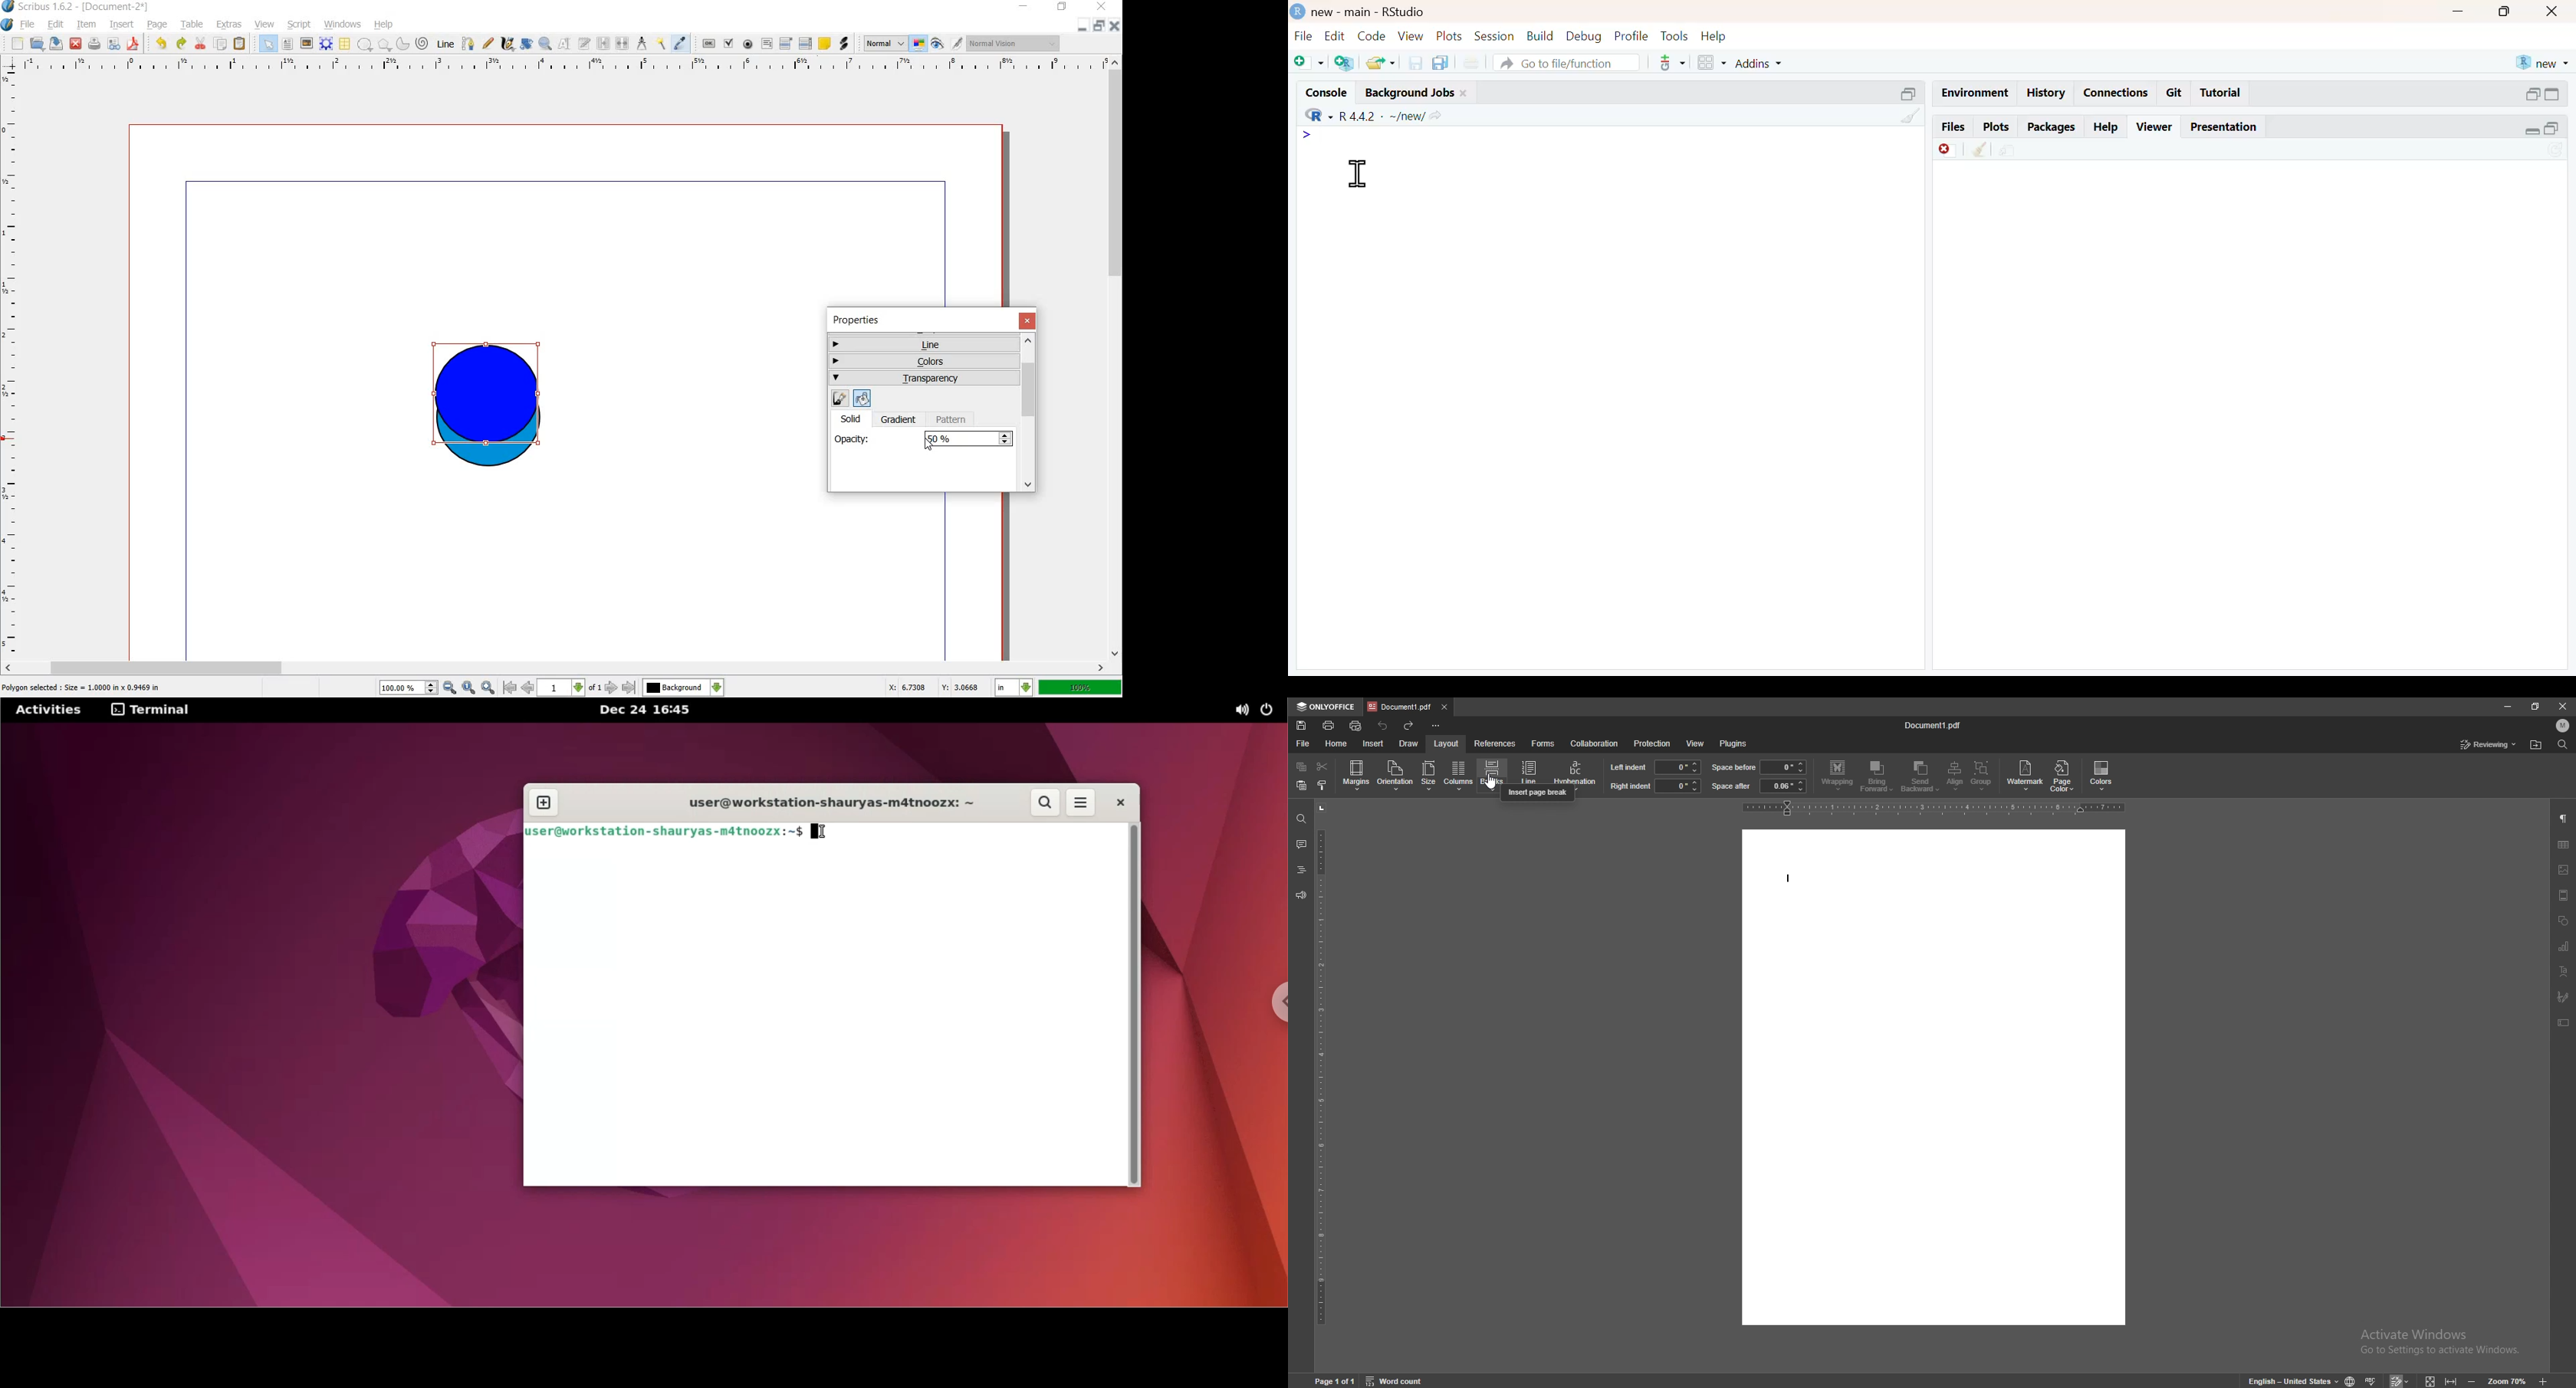 The width and height of the screenshot is (2576, 1400). Describe the element at coordinates (1674, 35) in the screenshot. I see `tools` at that location.